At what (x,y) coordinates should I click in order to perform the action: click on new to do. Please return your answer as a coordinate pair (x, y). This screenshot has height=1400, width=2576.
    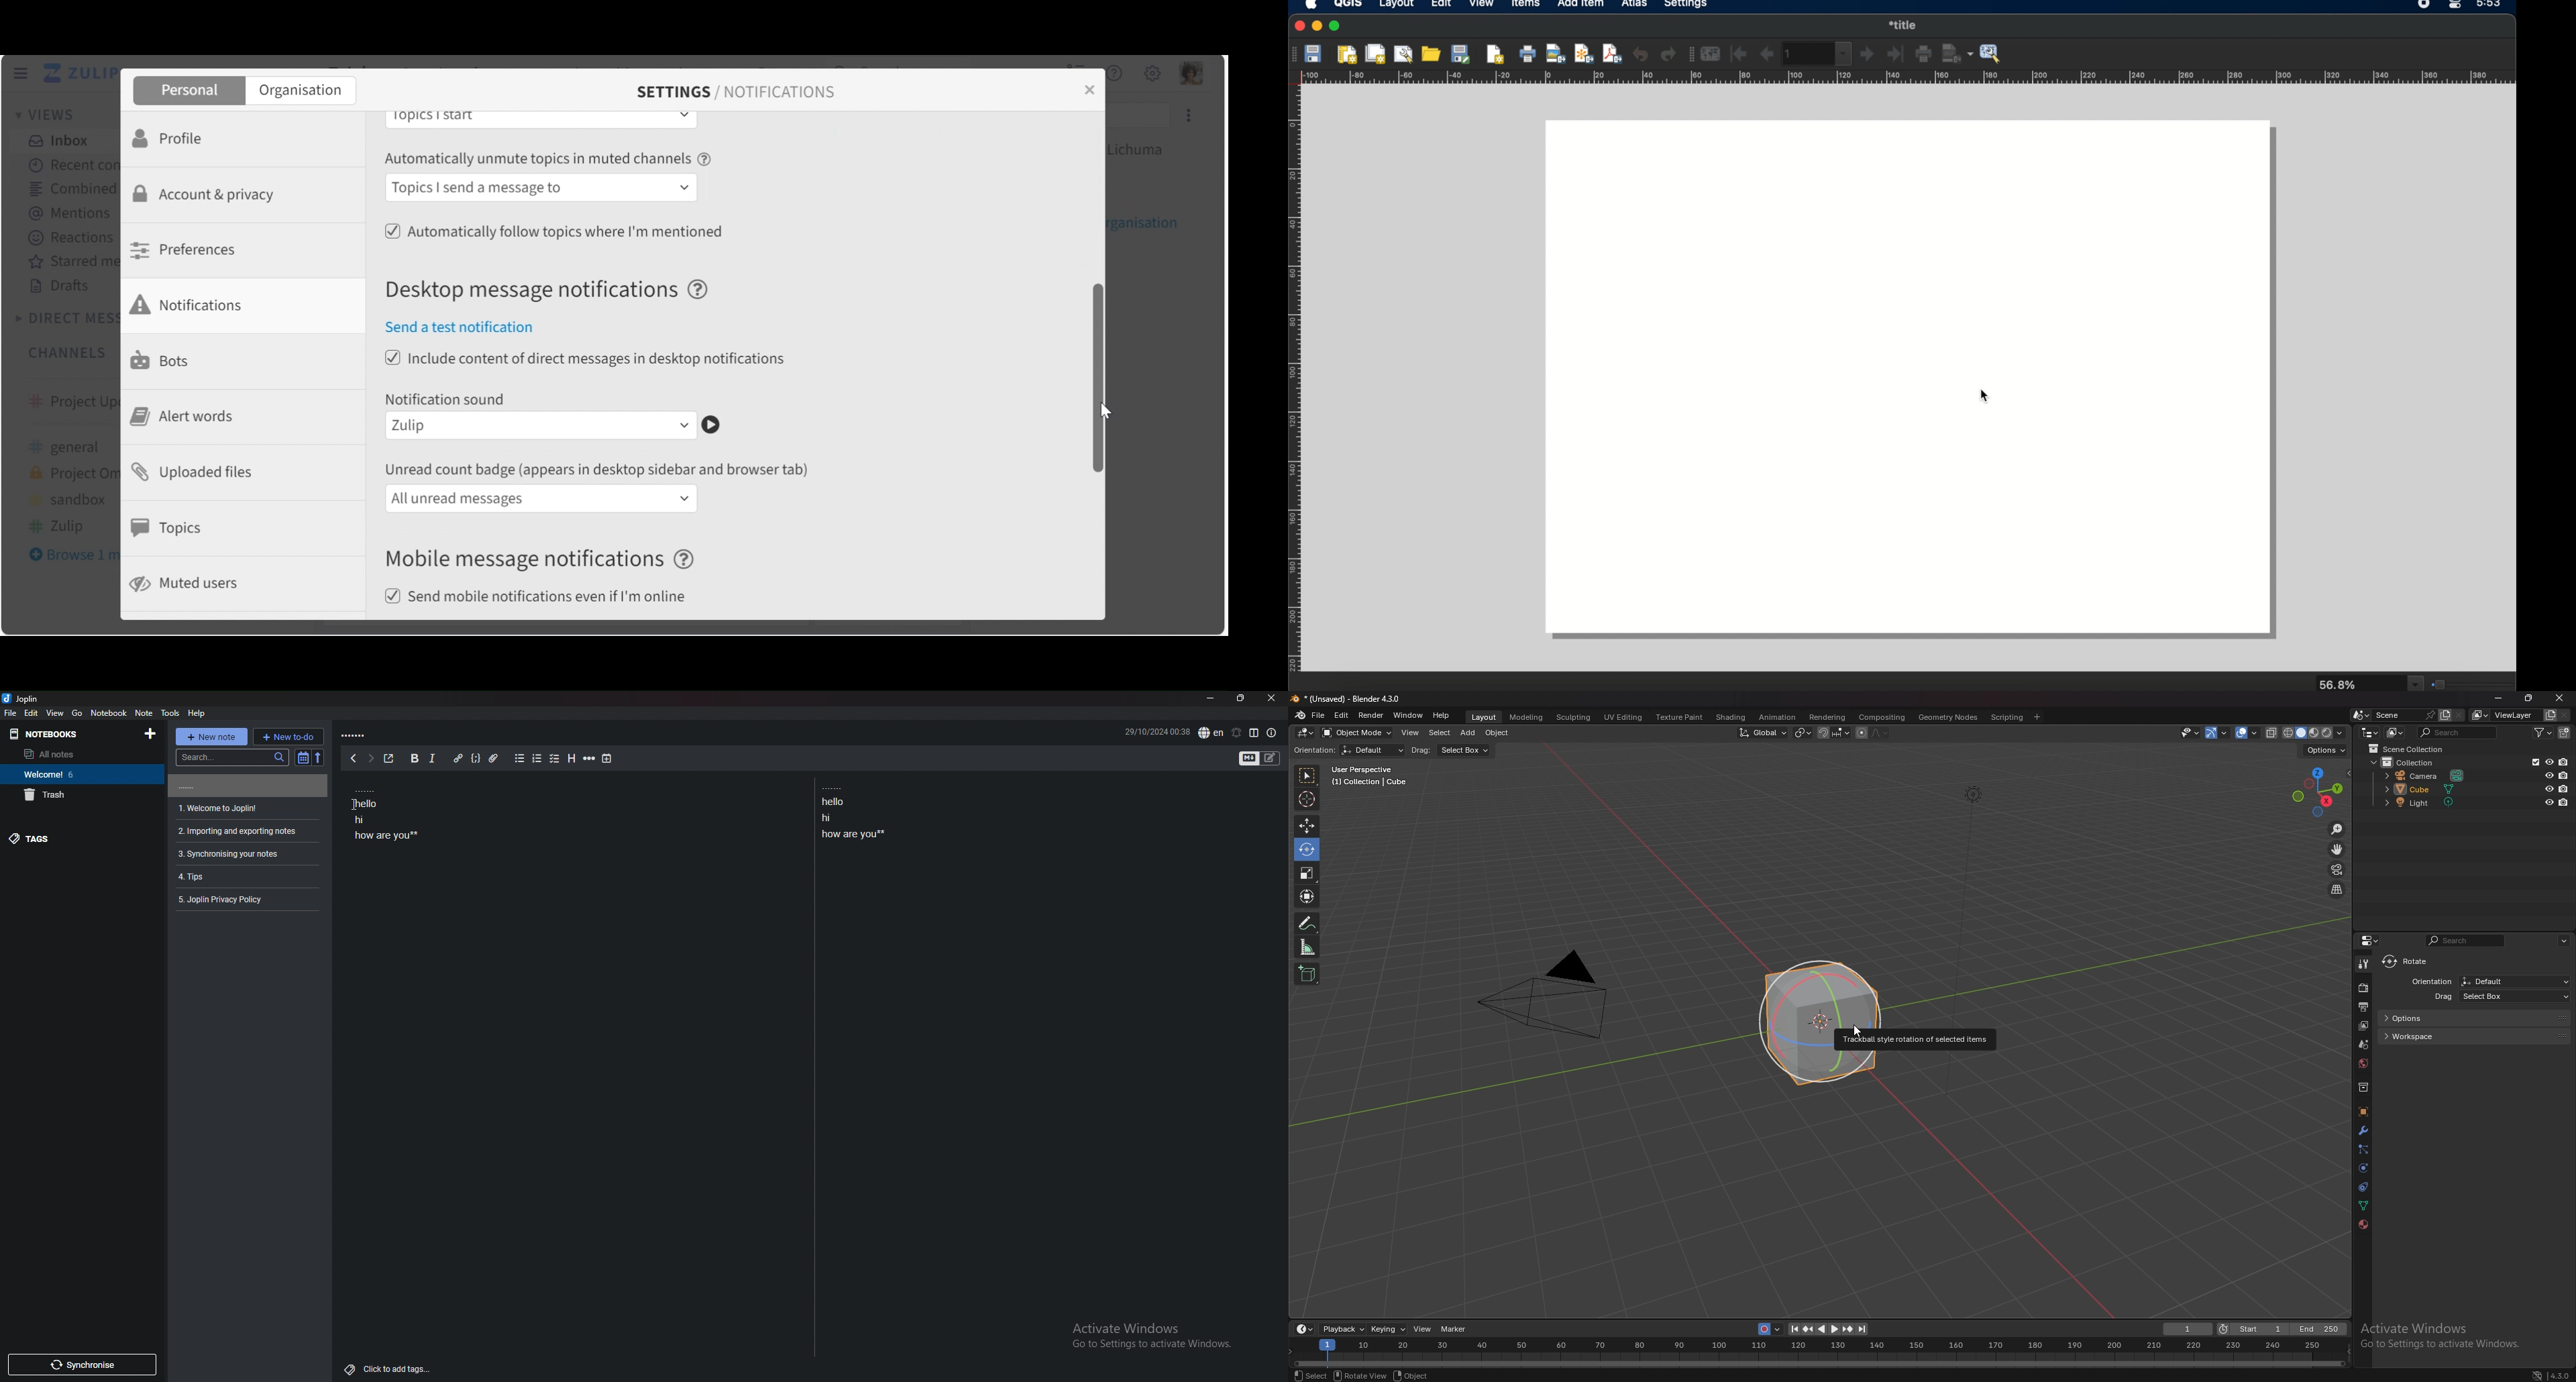
    Looking at the image, I should click on (288, 737).